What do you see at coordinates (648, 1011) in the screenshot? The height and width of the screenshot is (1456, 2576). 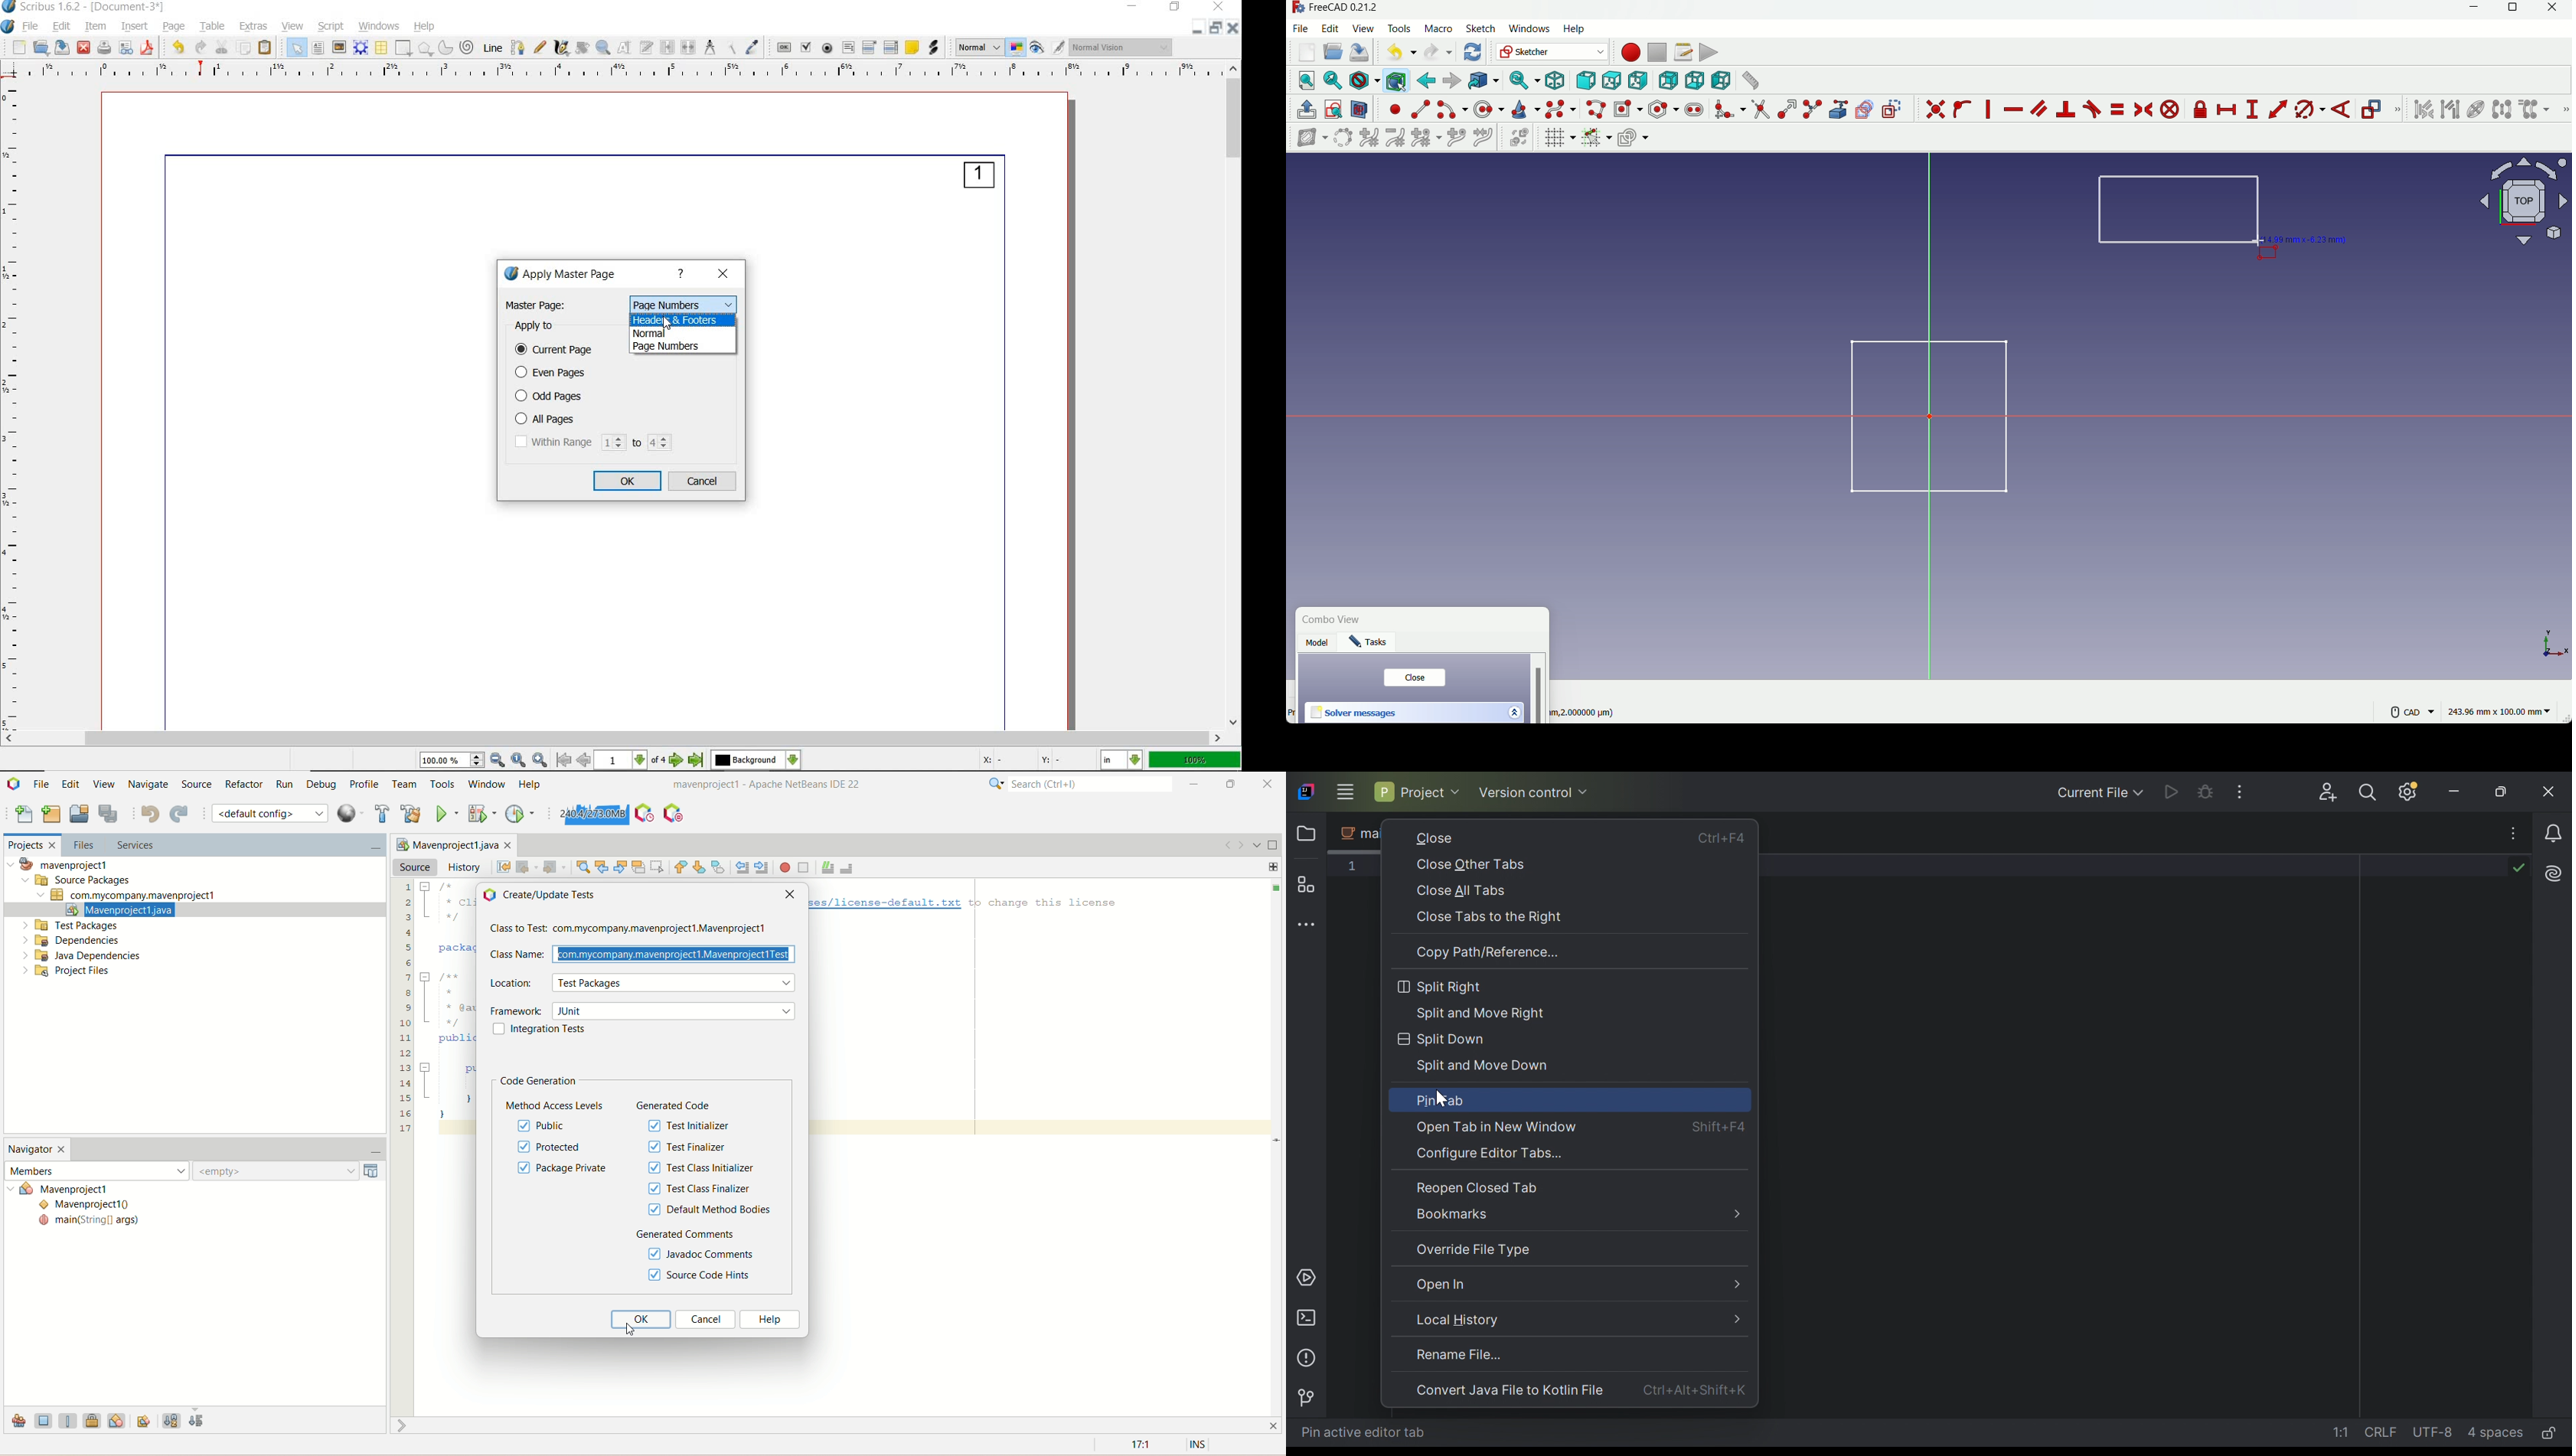 I see `framework` at bounding box center [648, 1011].